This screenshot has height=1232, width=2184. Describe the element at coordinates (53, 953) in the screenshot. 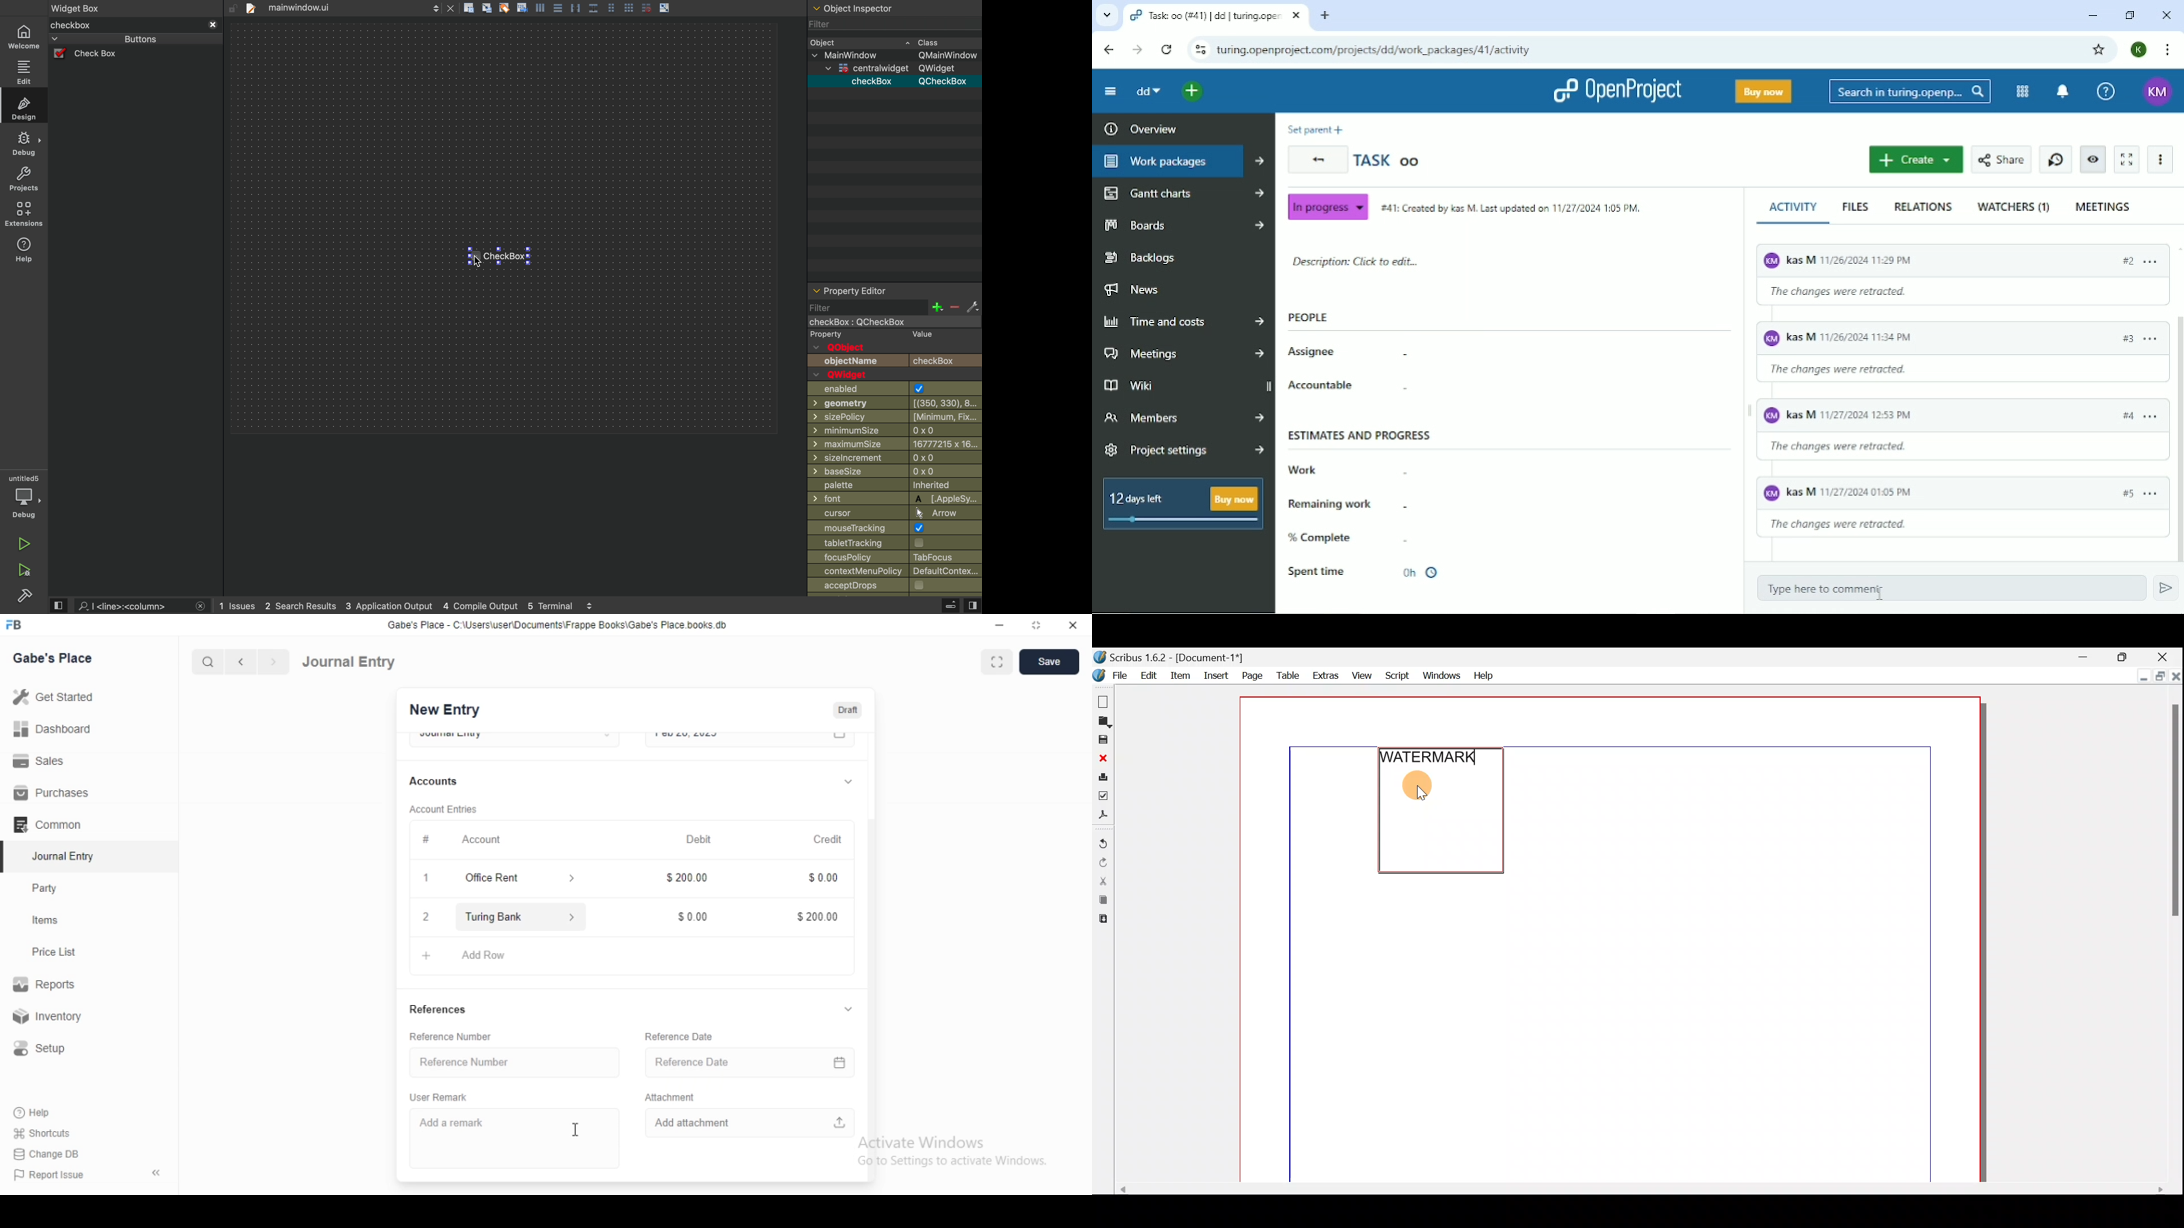

I see `Price List` at that location.